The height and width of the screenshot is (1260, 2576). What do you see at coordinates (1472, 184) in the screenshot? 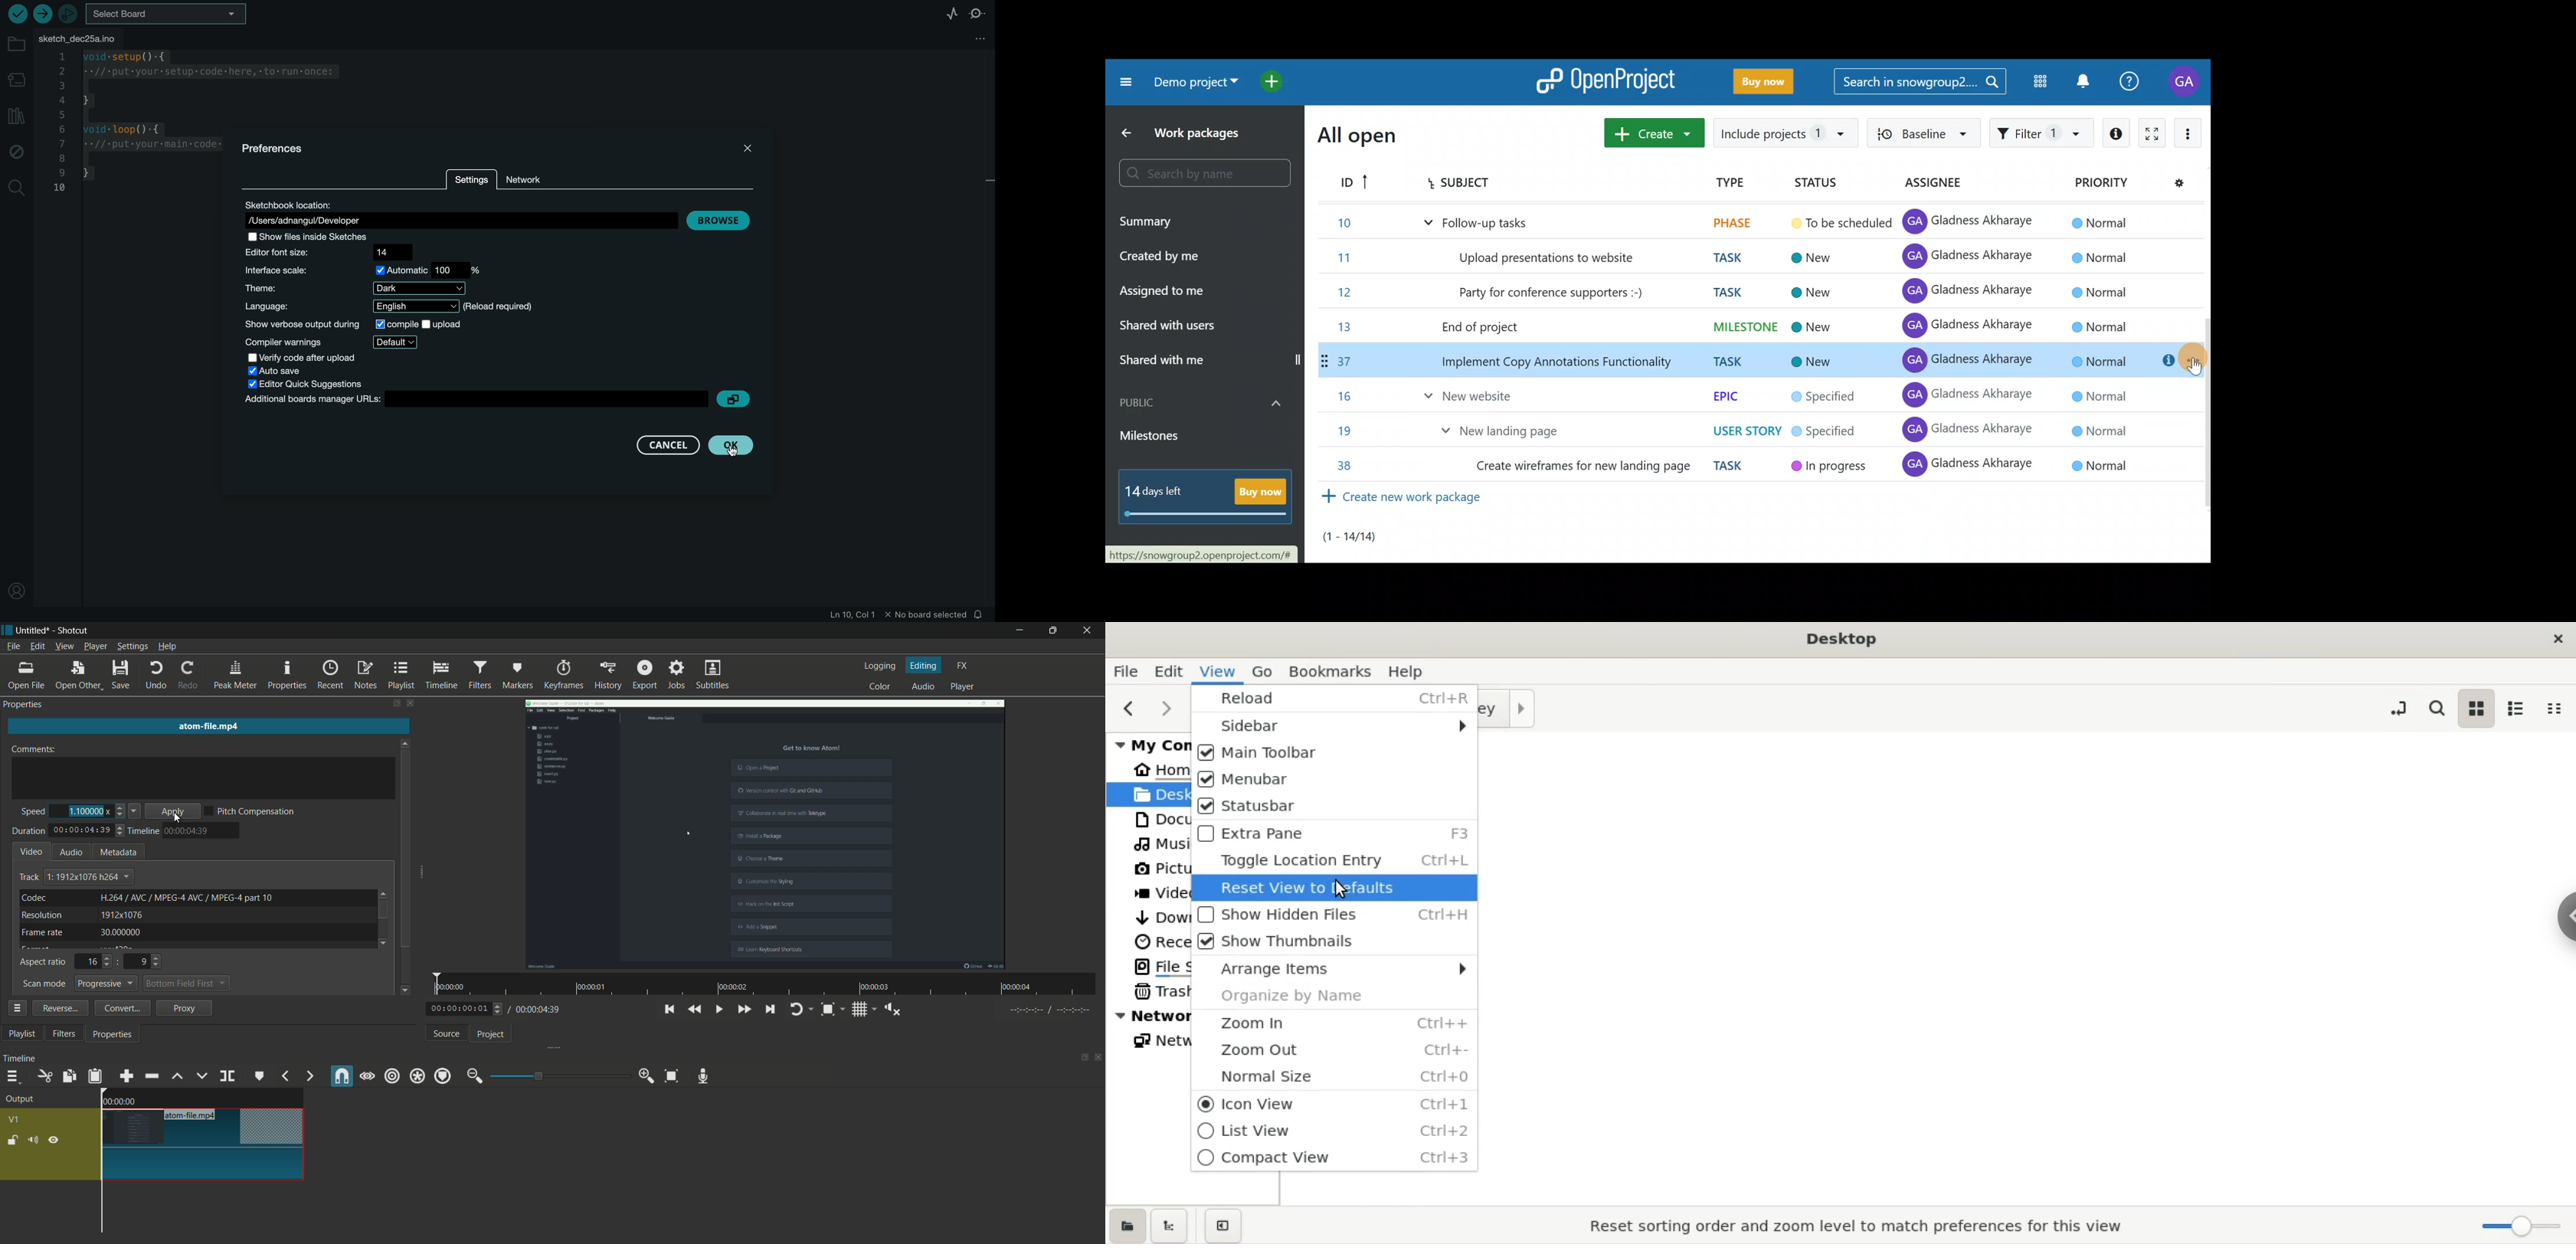
I see `Subject` at bounding box center [1472, 184].